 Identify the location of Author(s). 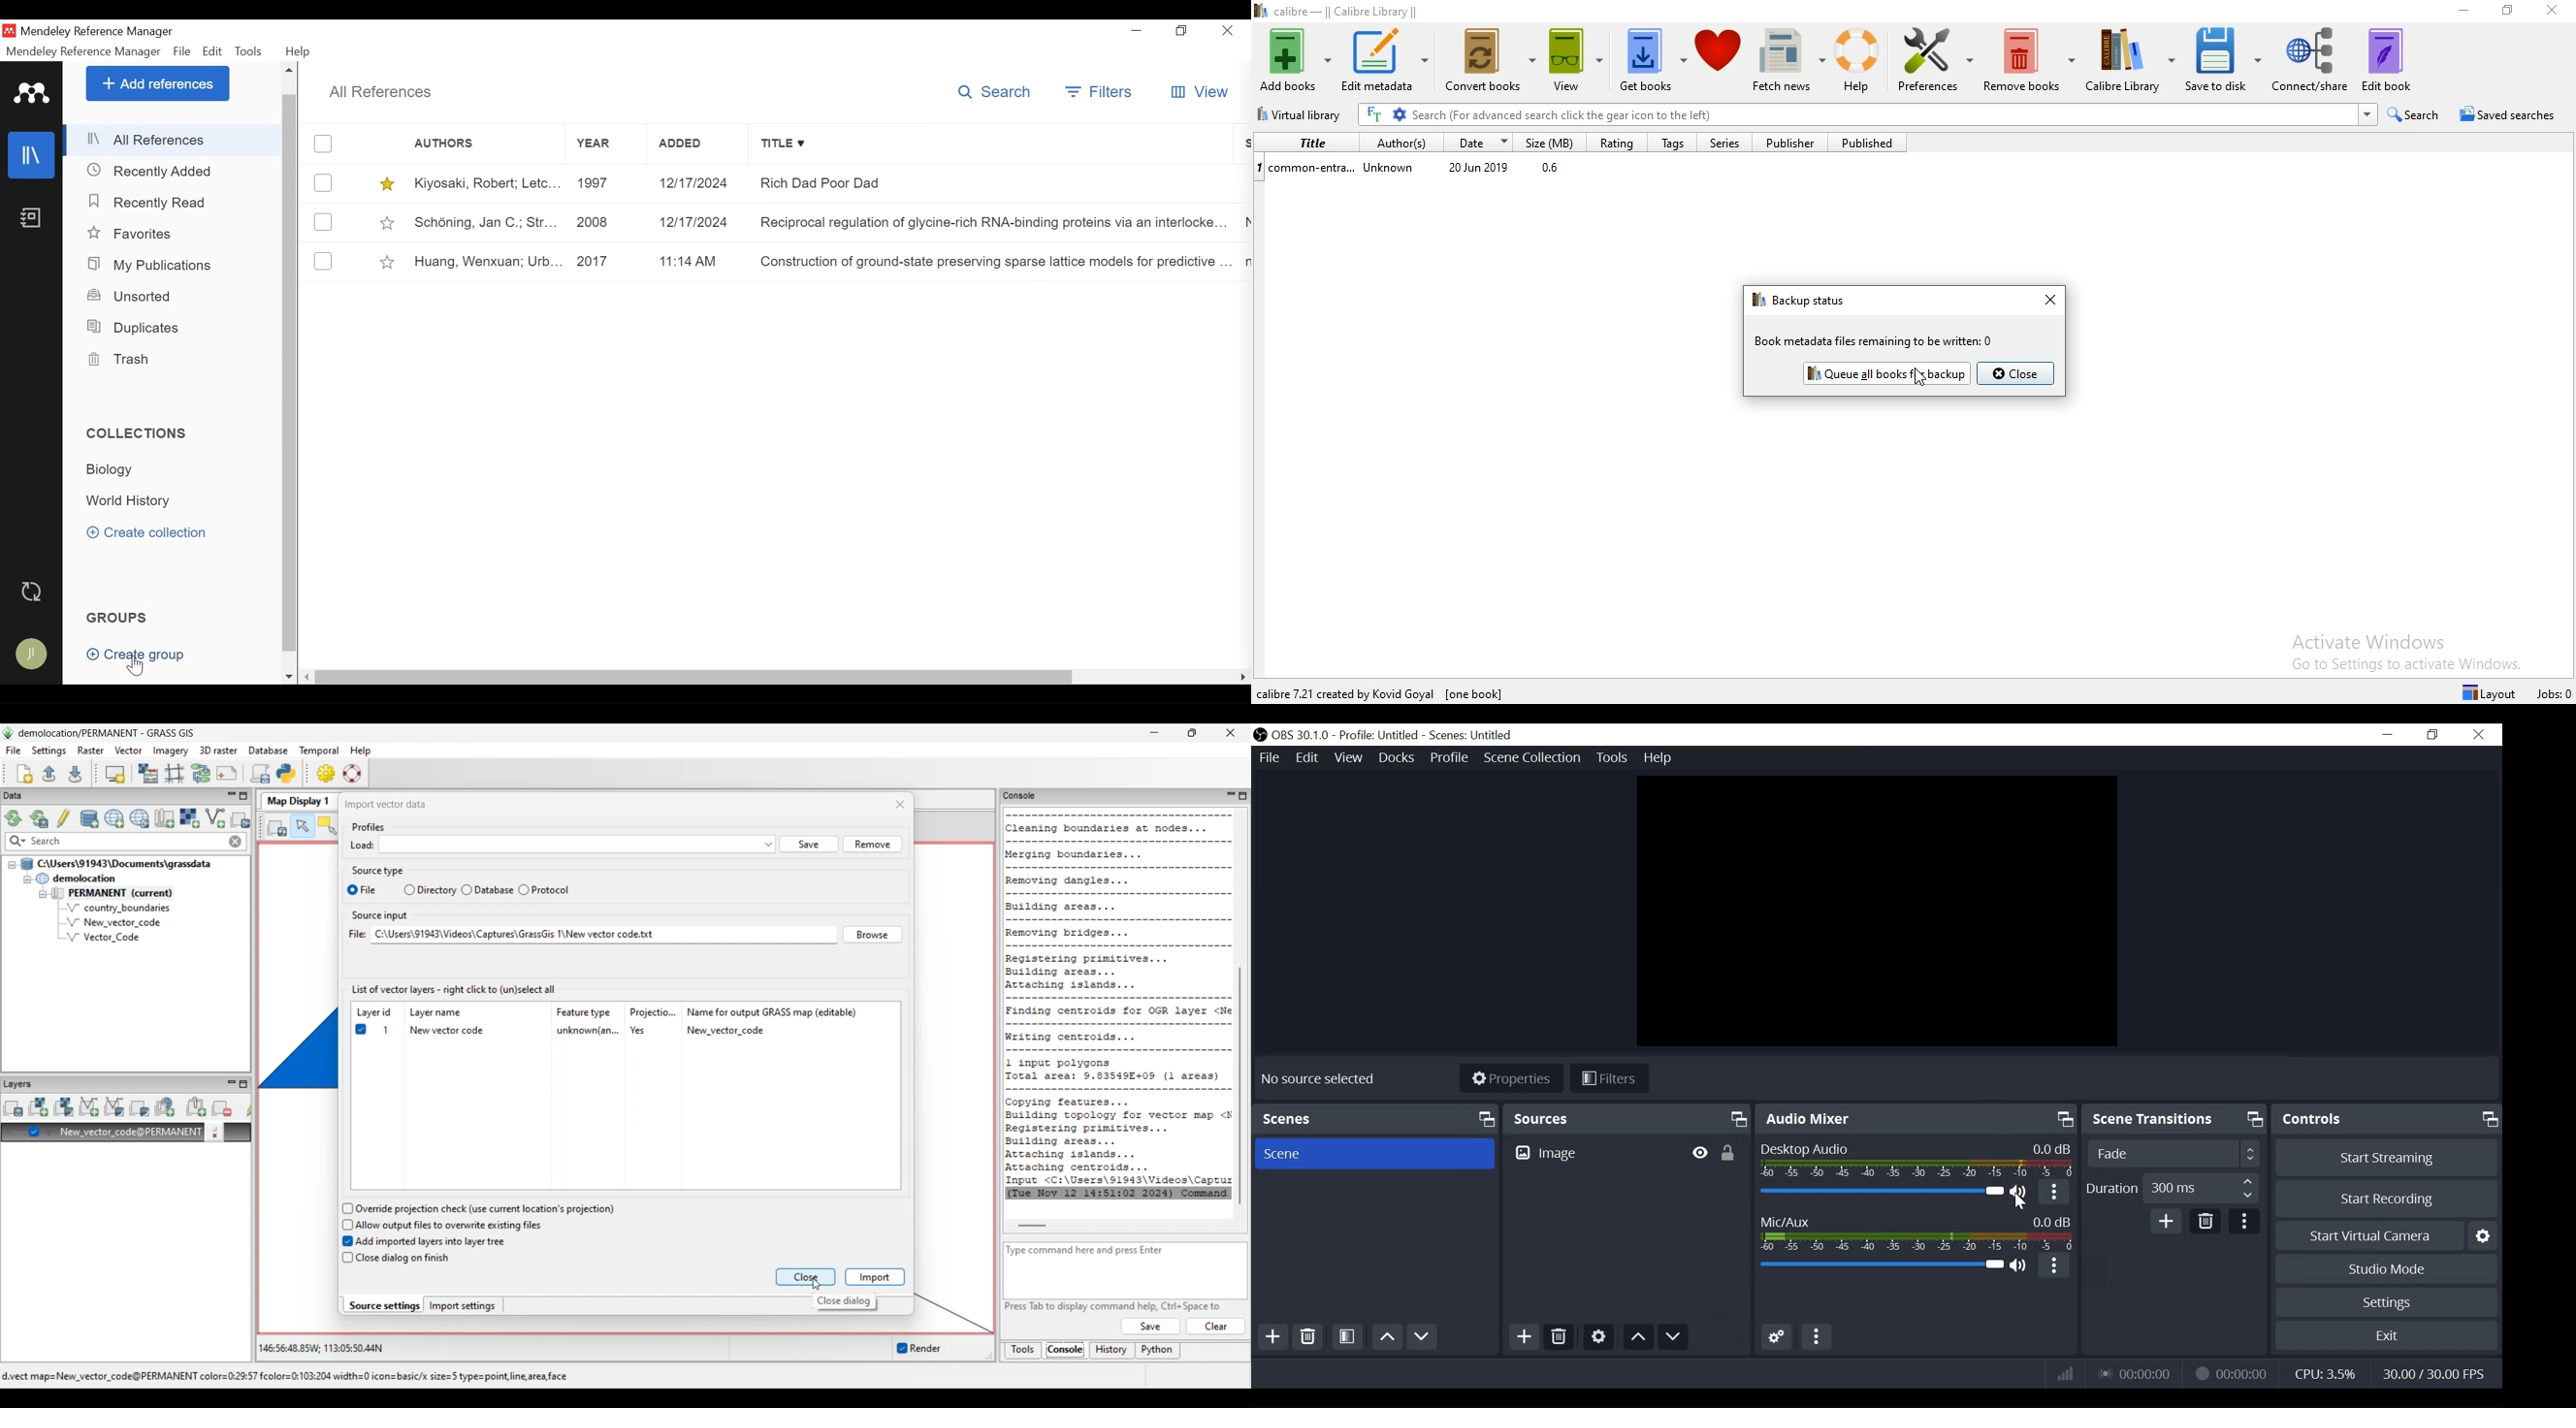
(1397, 142).